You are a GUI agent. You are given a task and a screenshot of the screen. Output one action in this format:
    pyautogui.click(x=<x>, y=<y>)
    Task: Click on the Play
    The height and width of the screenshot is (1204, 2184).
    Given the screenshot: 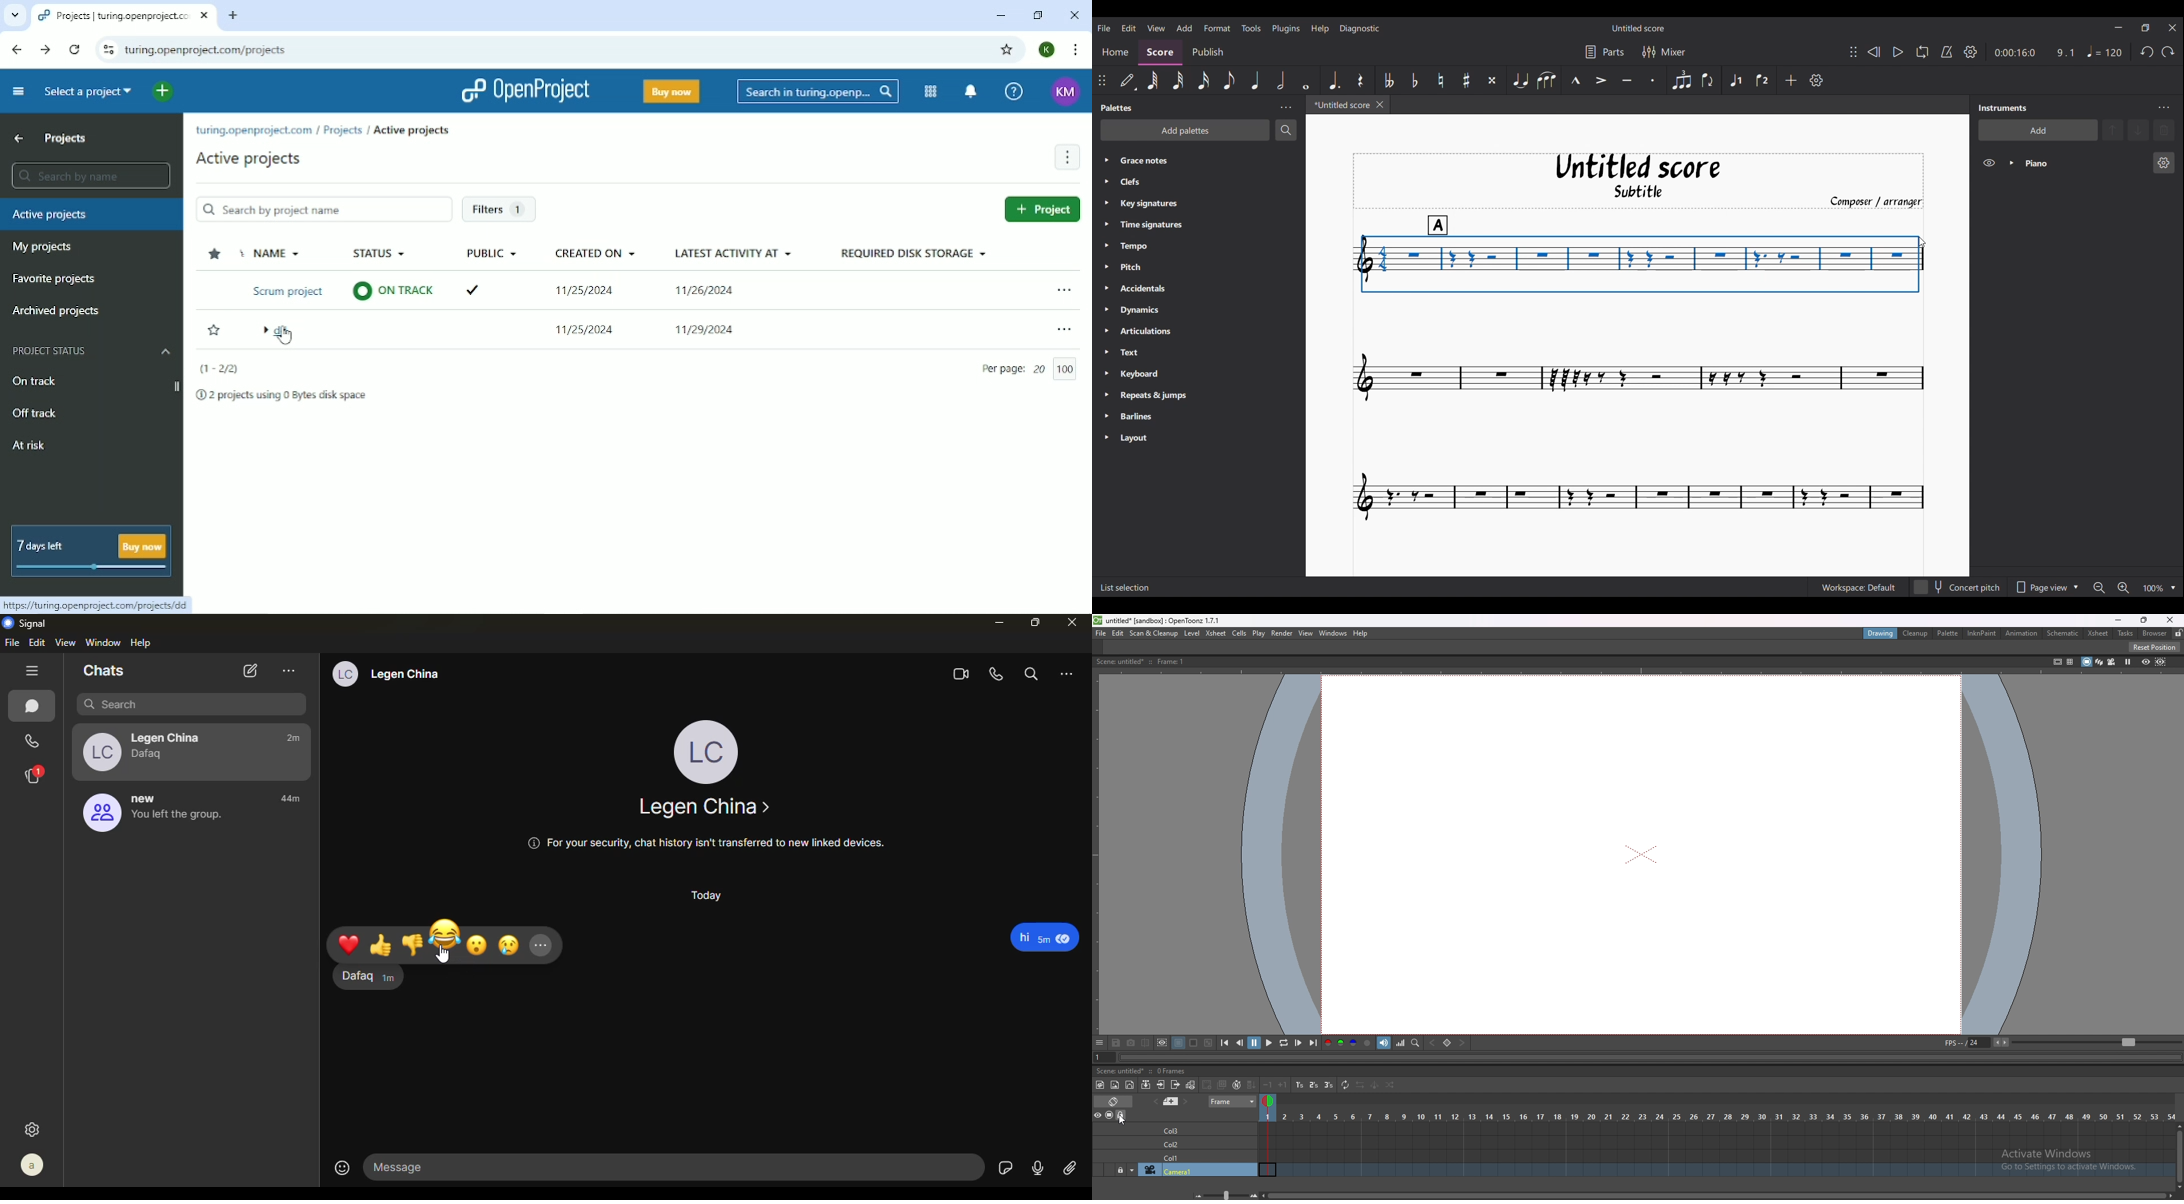 What is the action you would take?
    pyautogui.click(x=1898, y=52)
    